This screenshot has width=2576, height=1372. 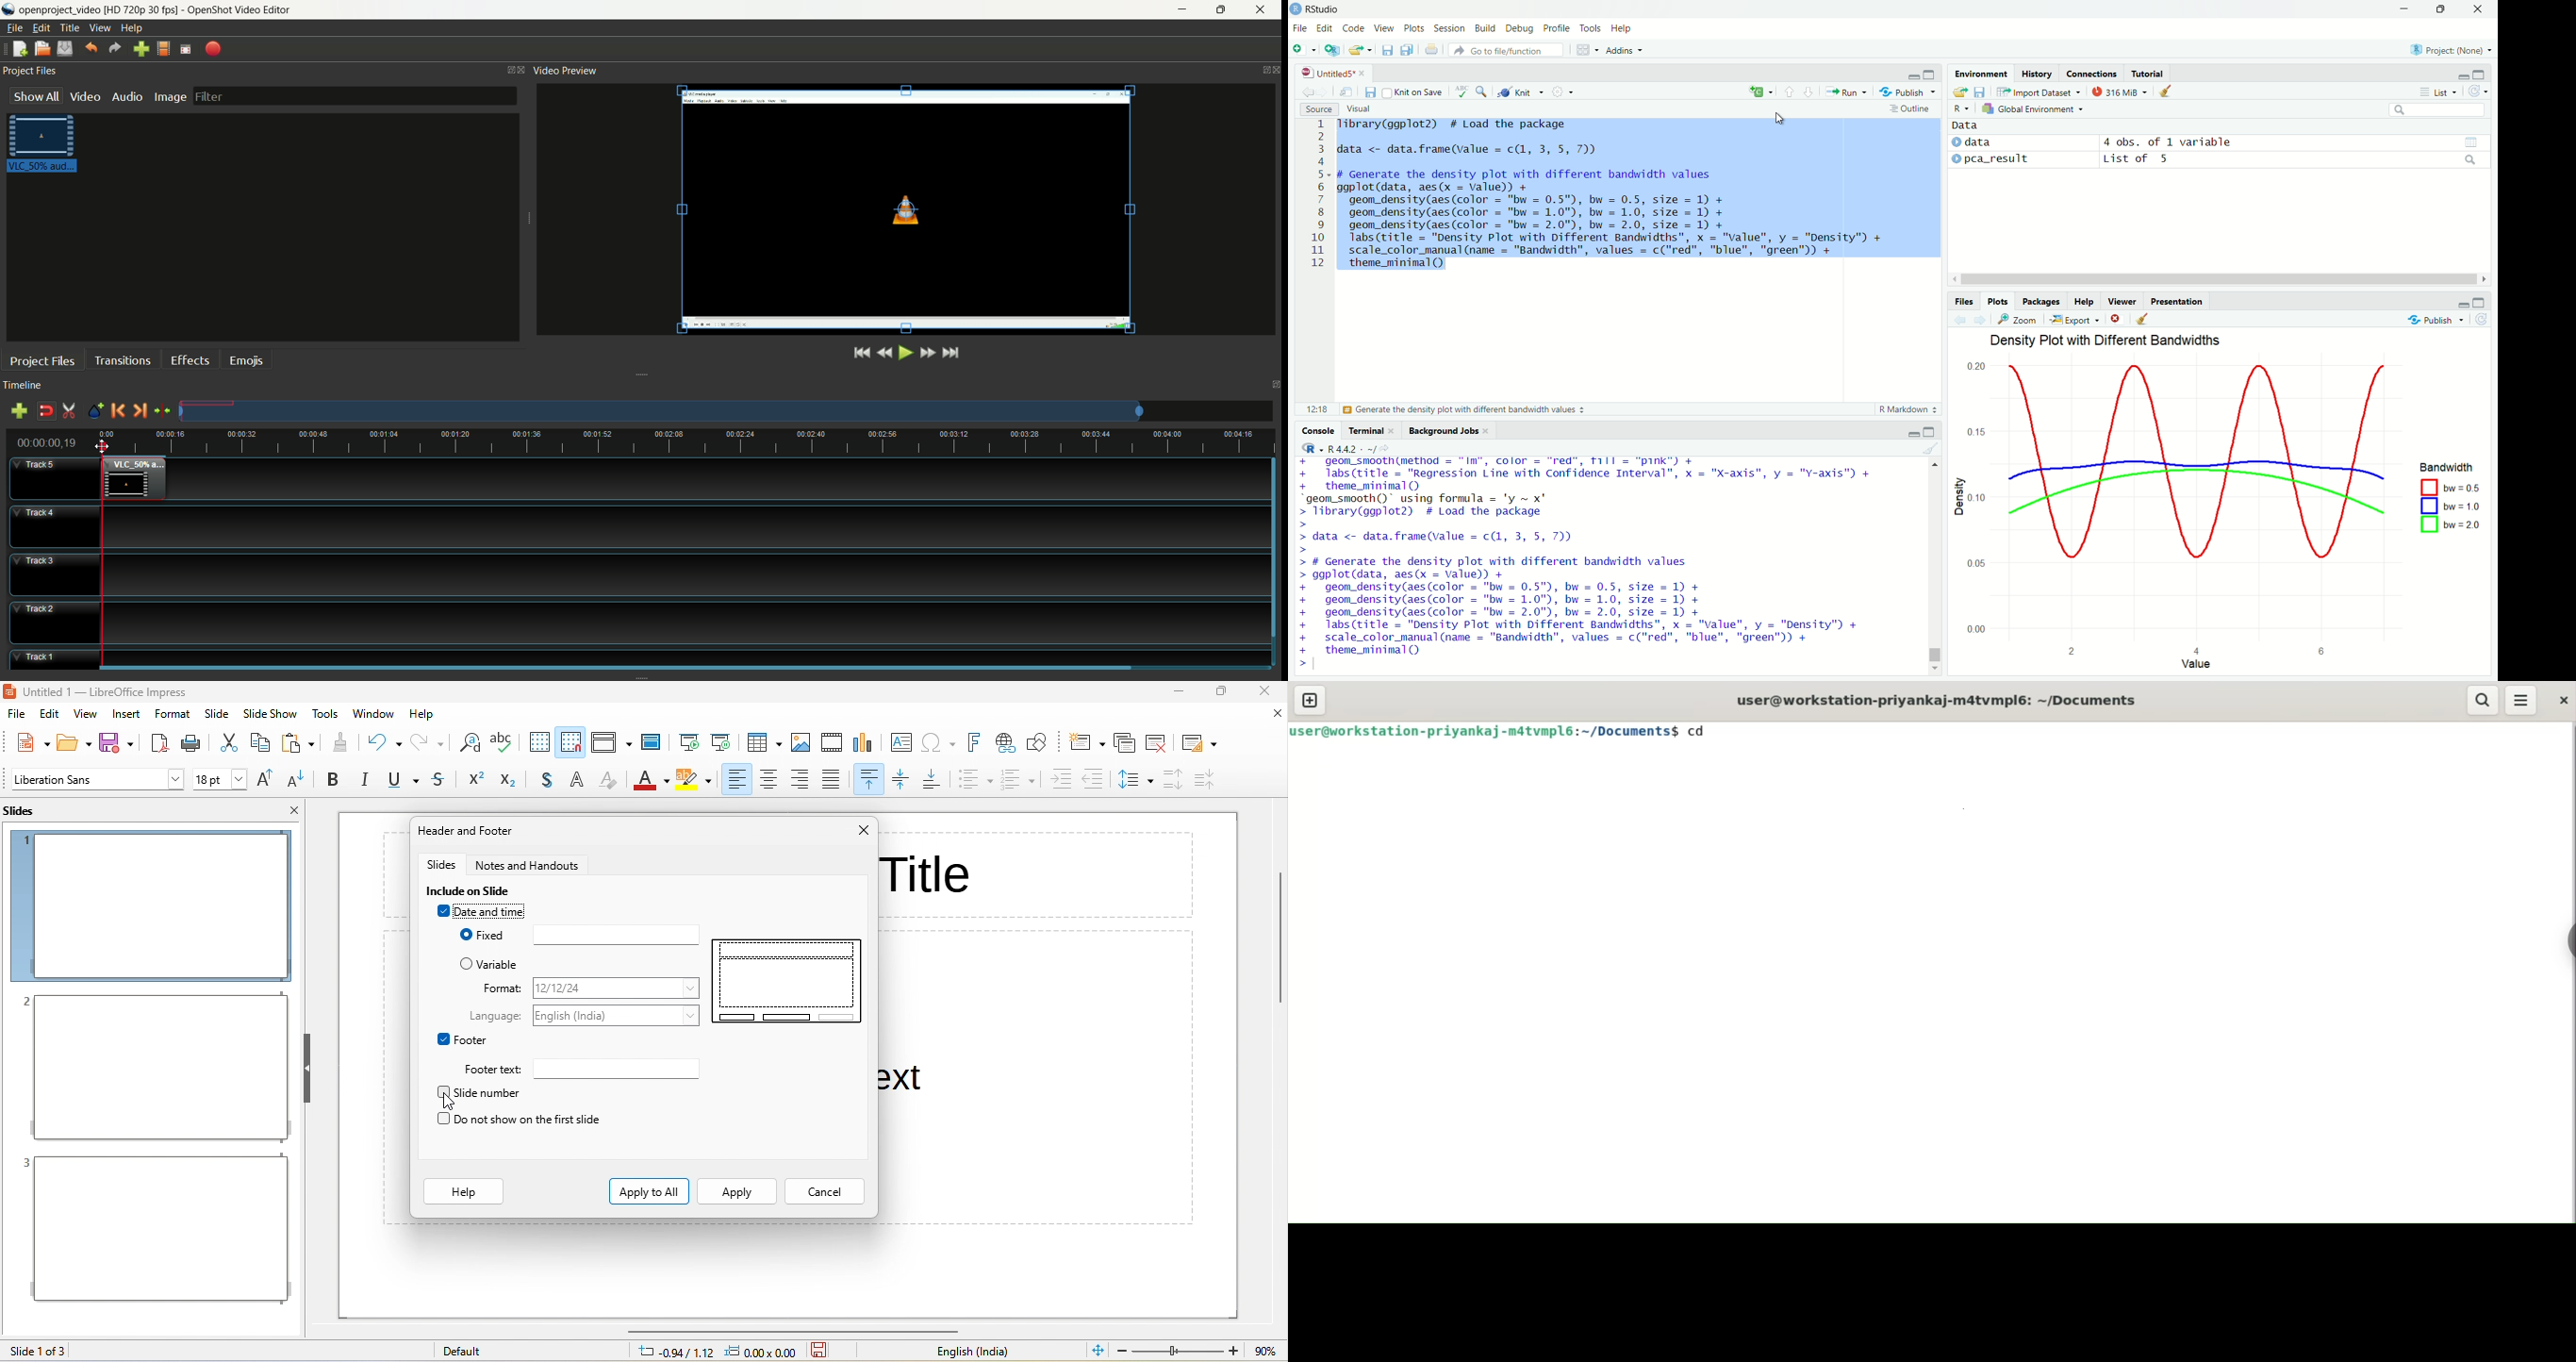 What do you see at coordinates (1913, 434) in the screenshot?
I see `minimize` at bounding box center [1913, 434].